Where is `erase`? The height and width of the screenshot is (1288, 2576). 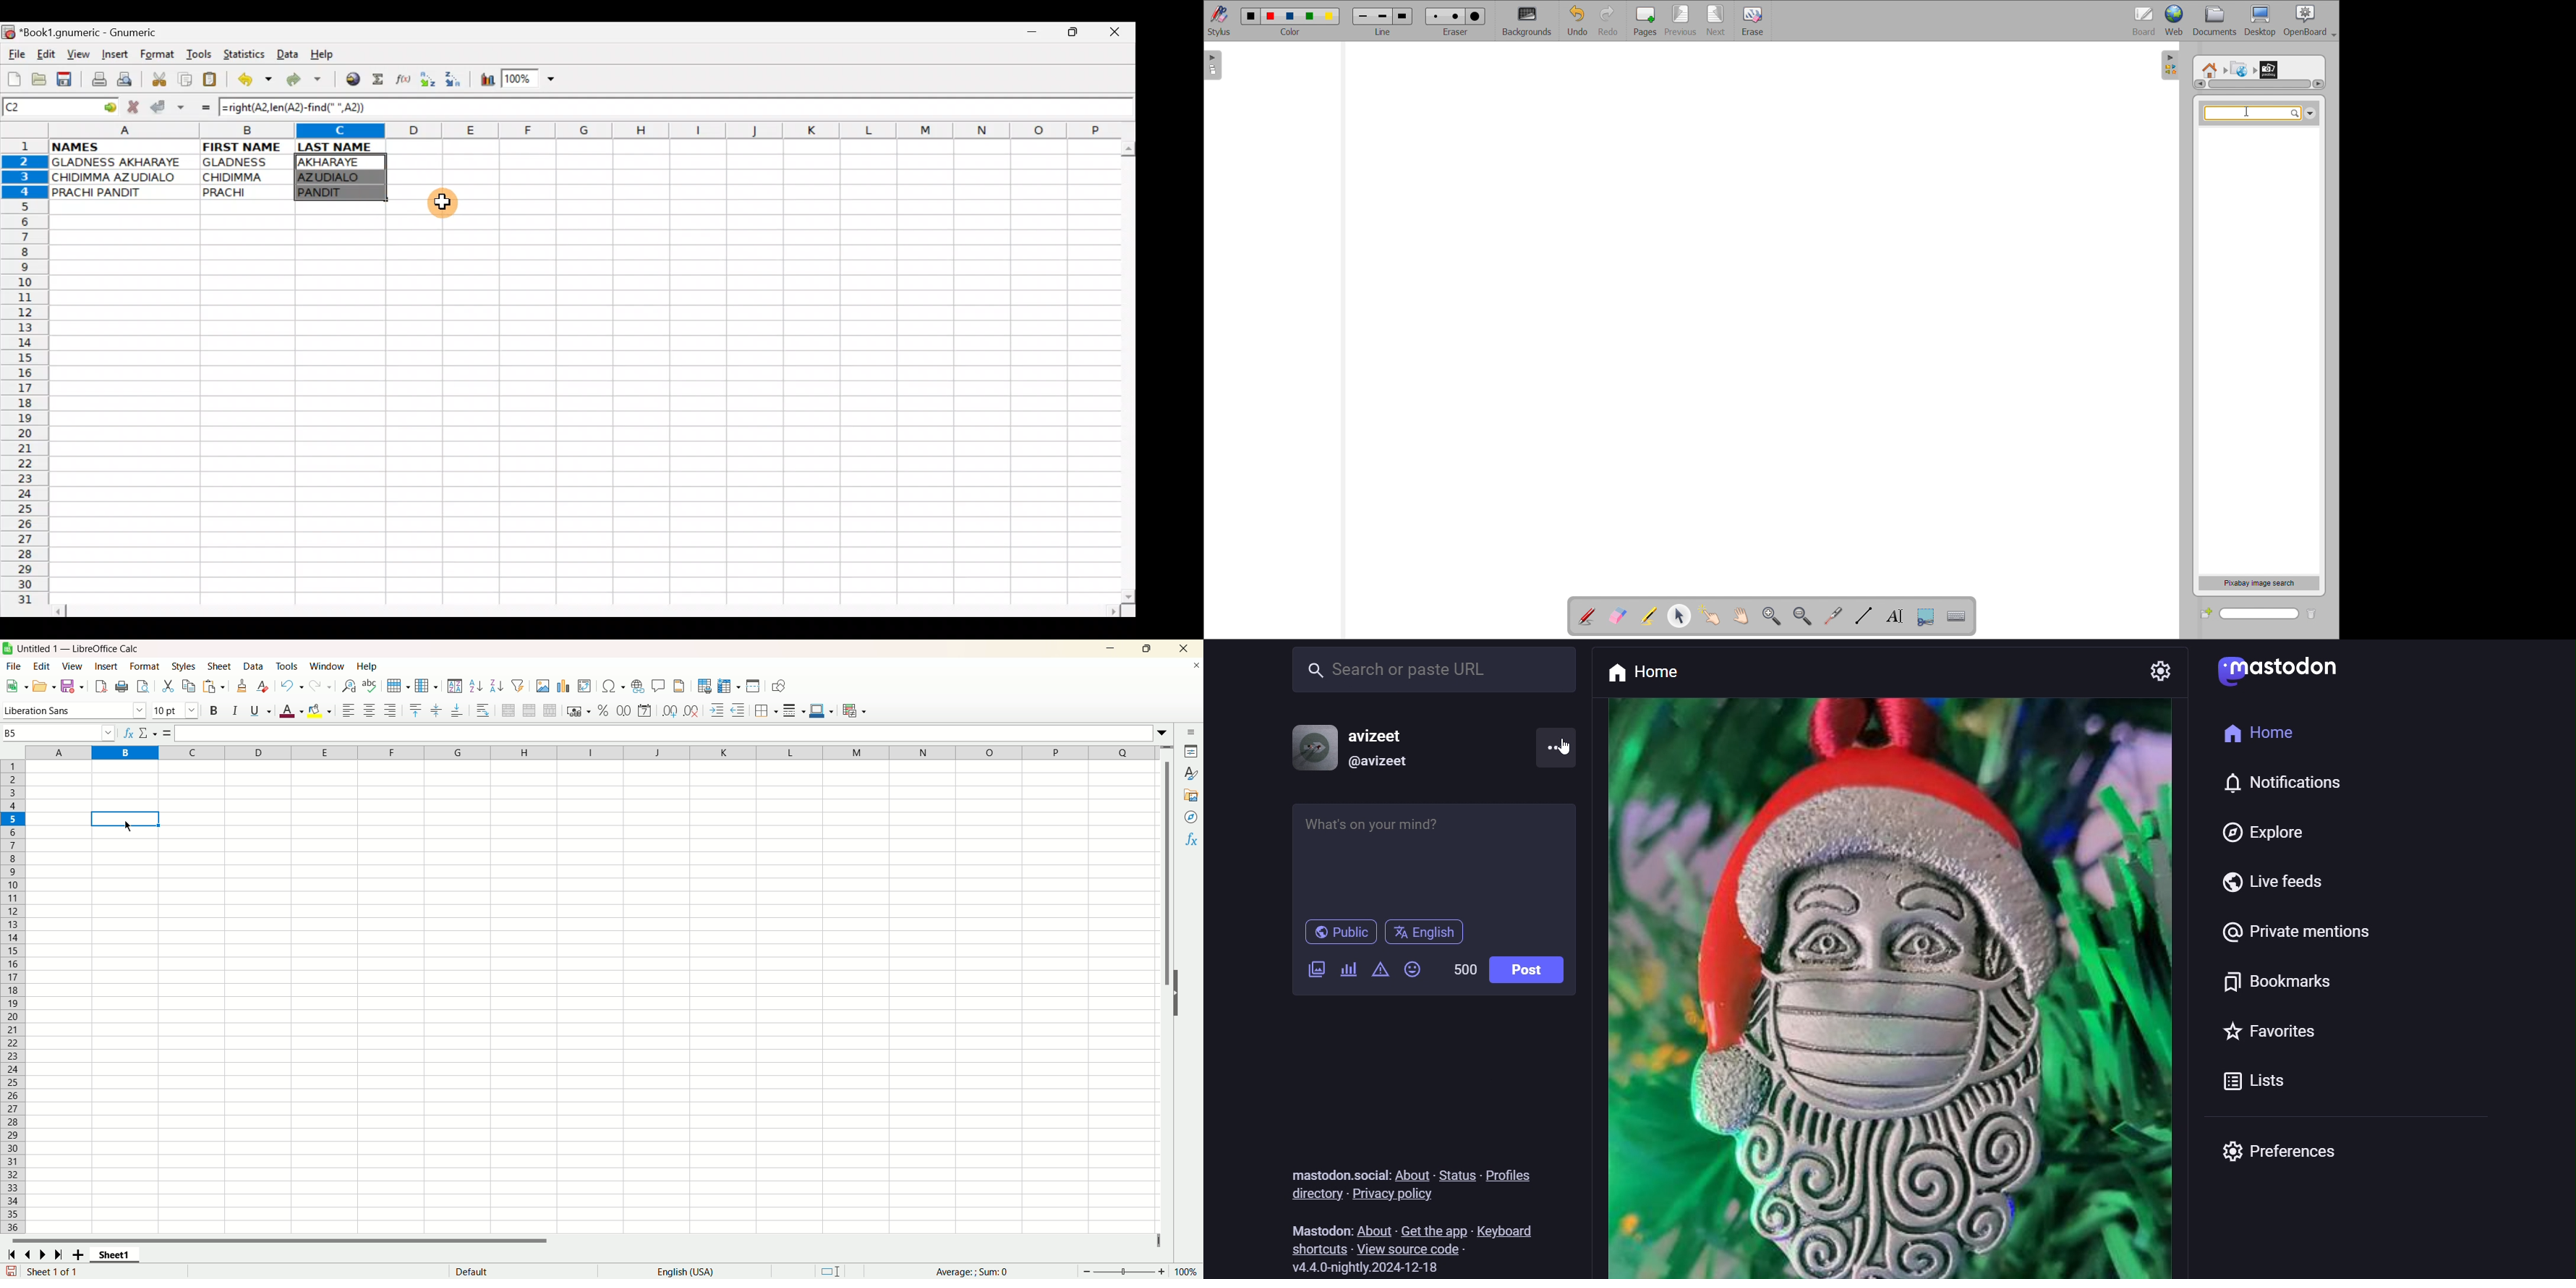
erase is located at coordinates (1752, 20).